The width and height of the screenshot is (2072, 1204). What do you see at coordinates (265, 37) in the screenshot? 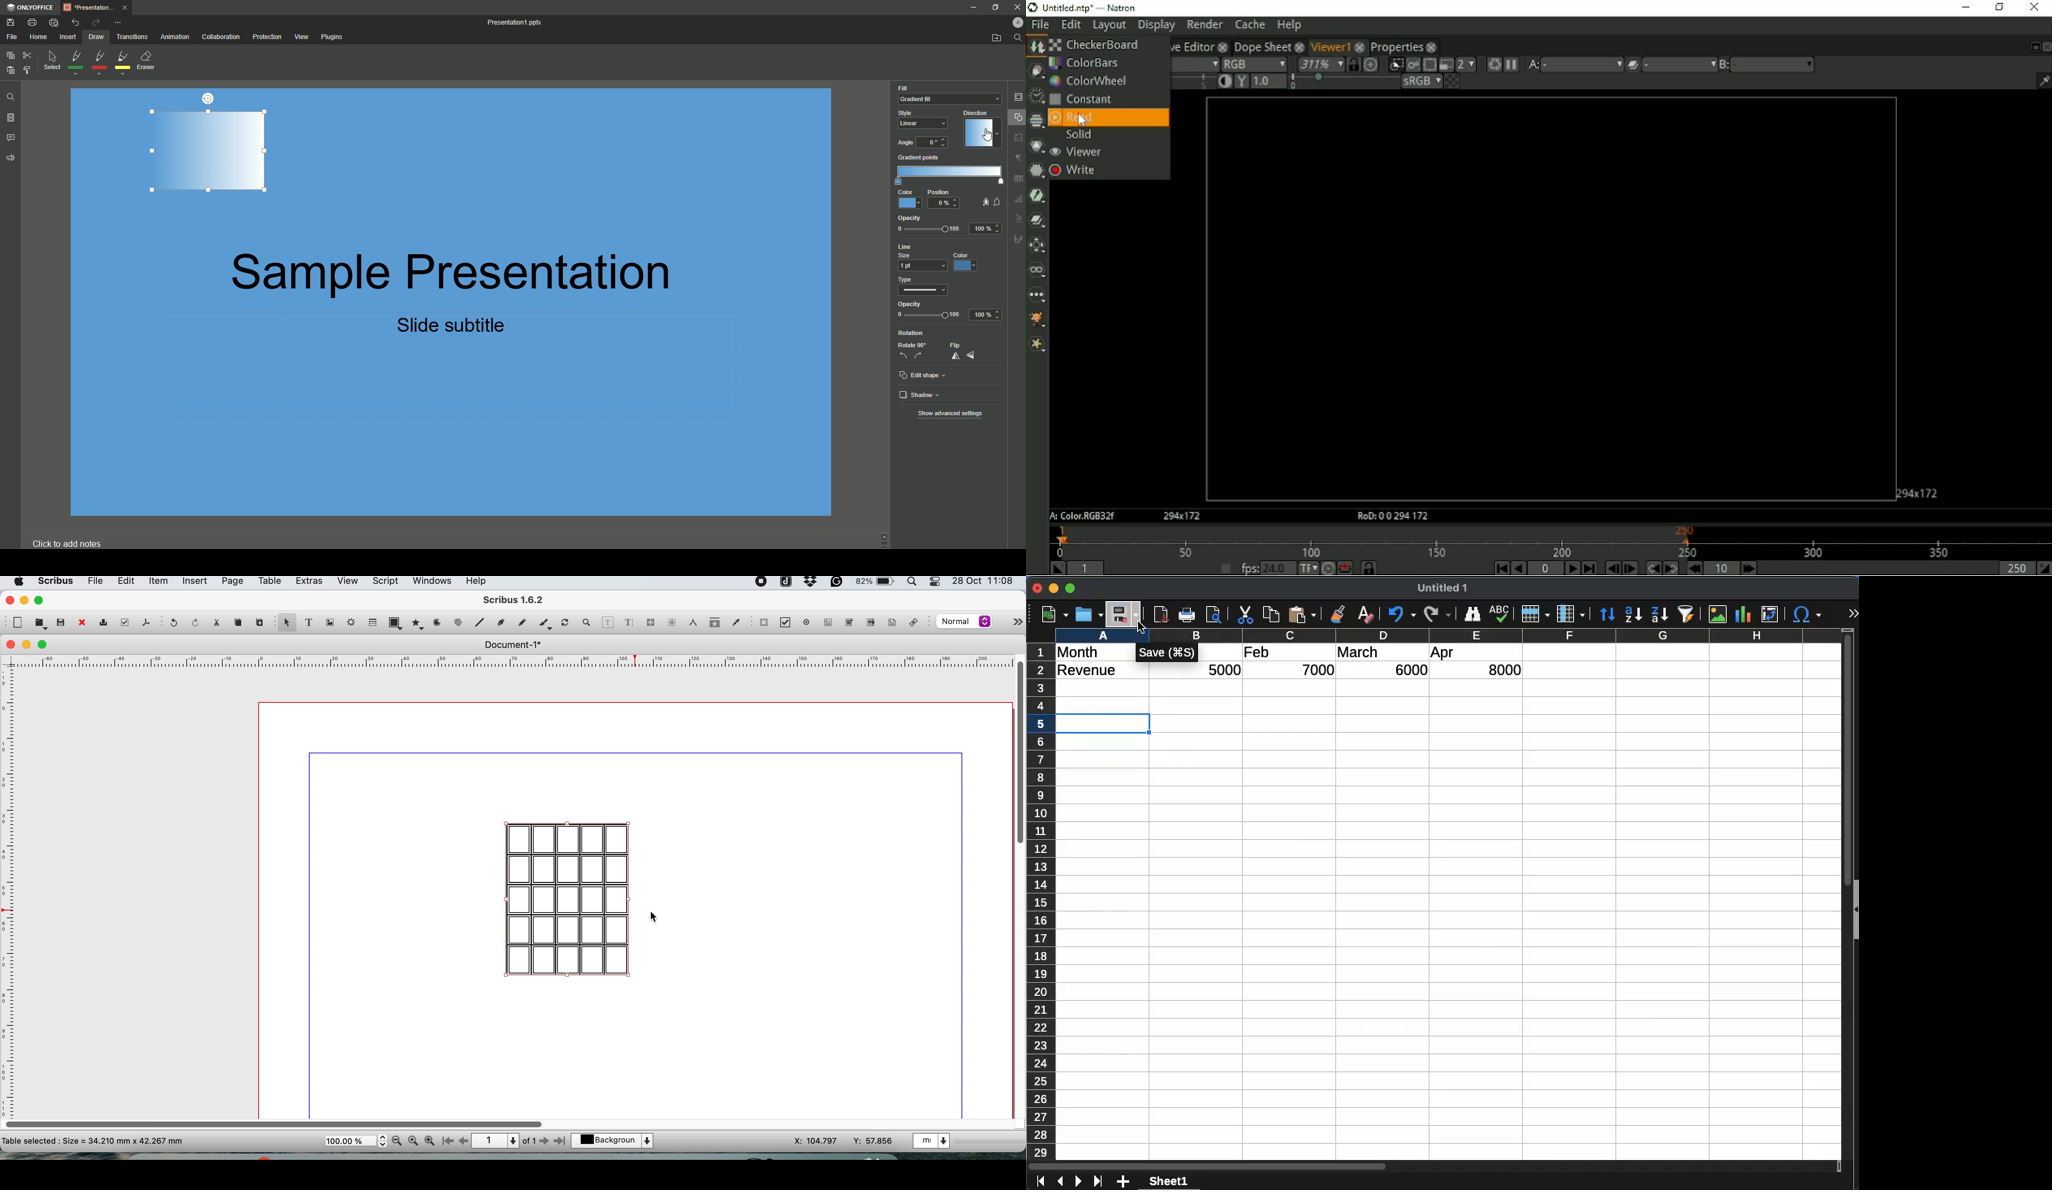
I see `Protection` at bounding box center [265, 37].